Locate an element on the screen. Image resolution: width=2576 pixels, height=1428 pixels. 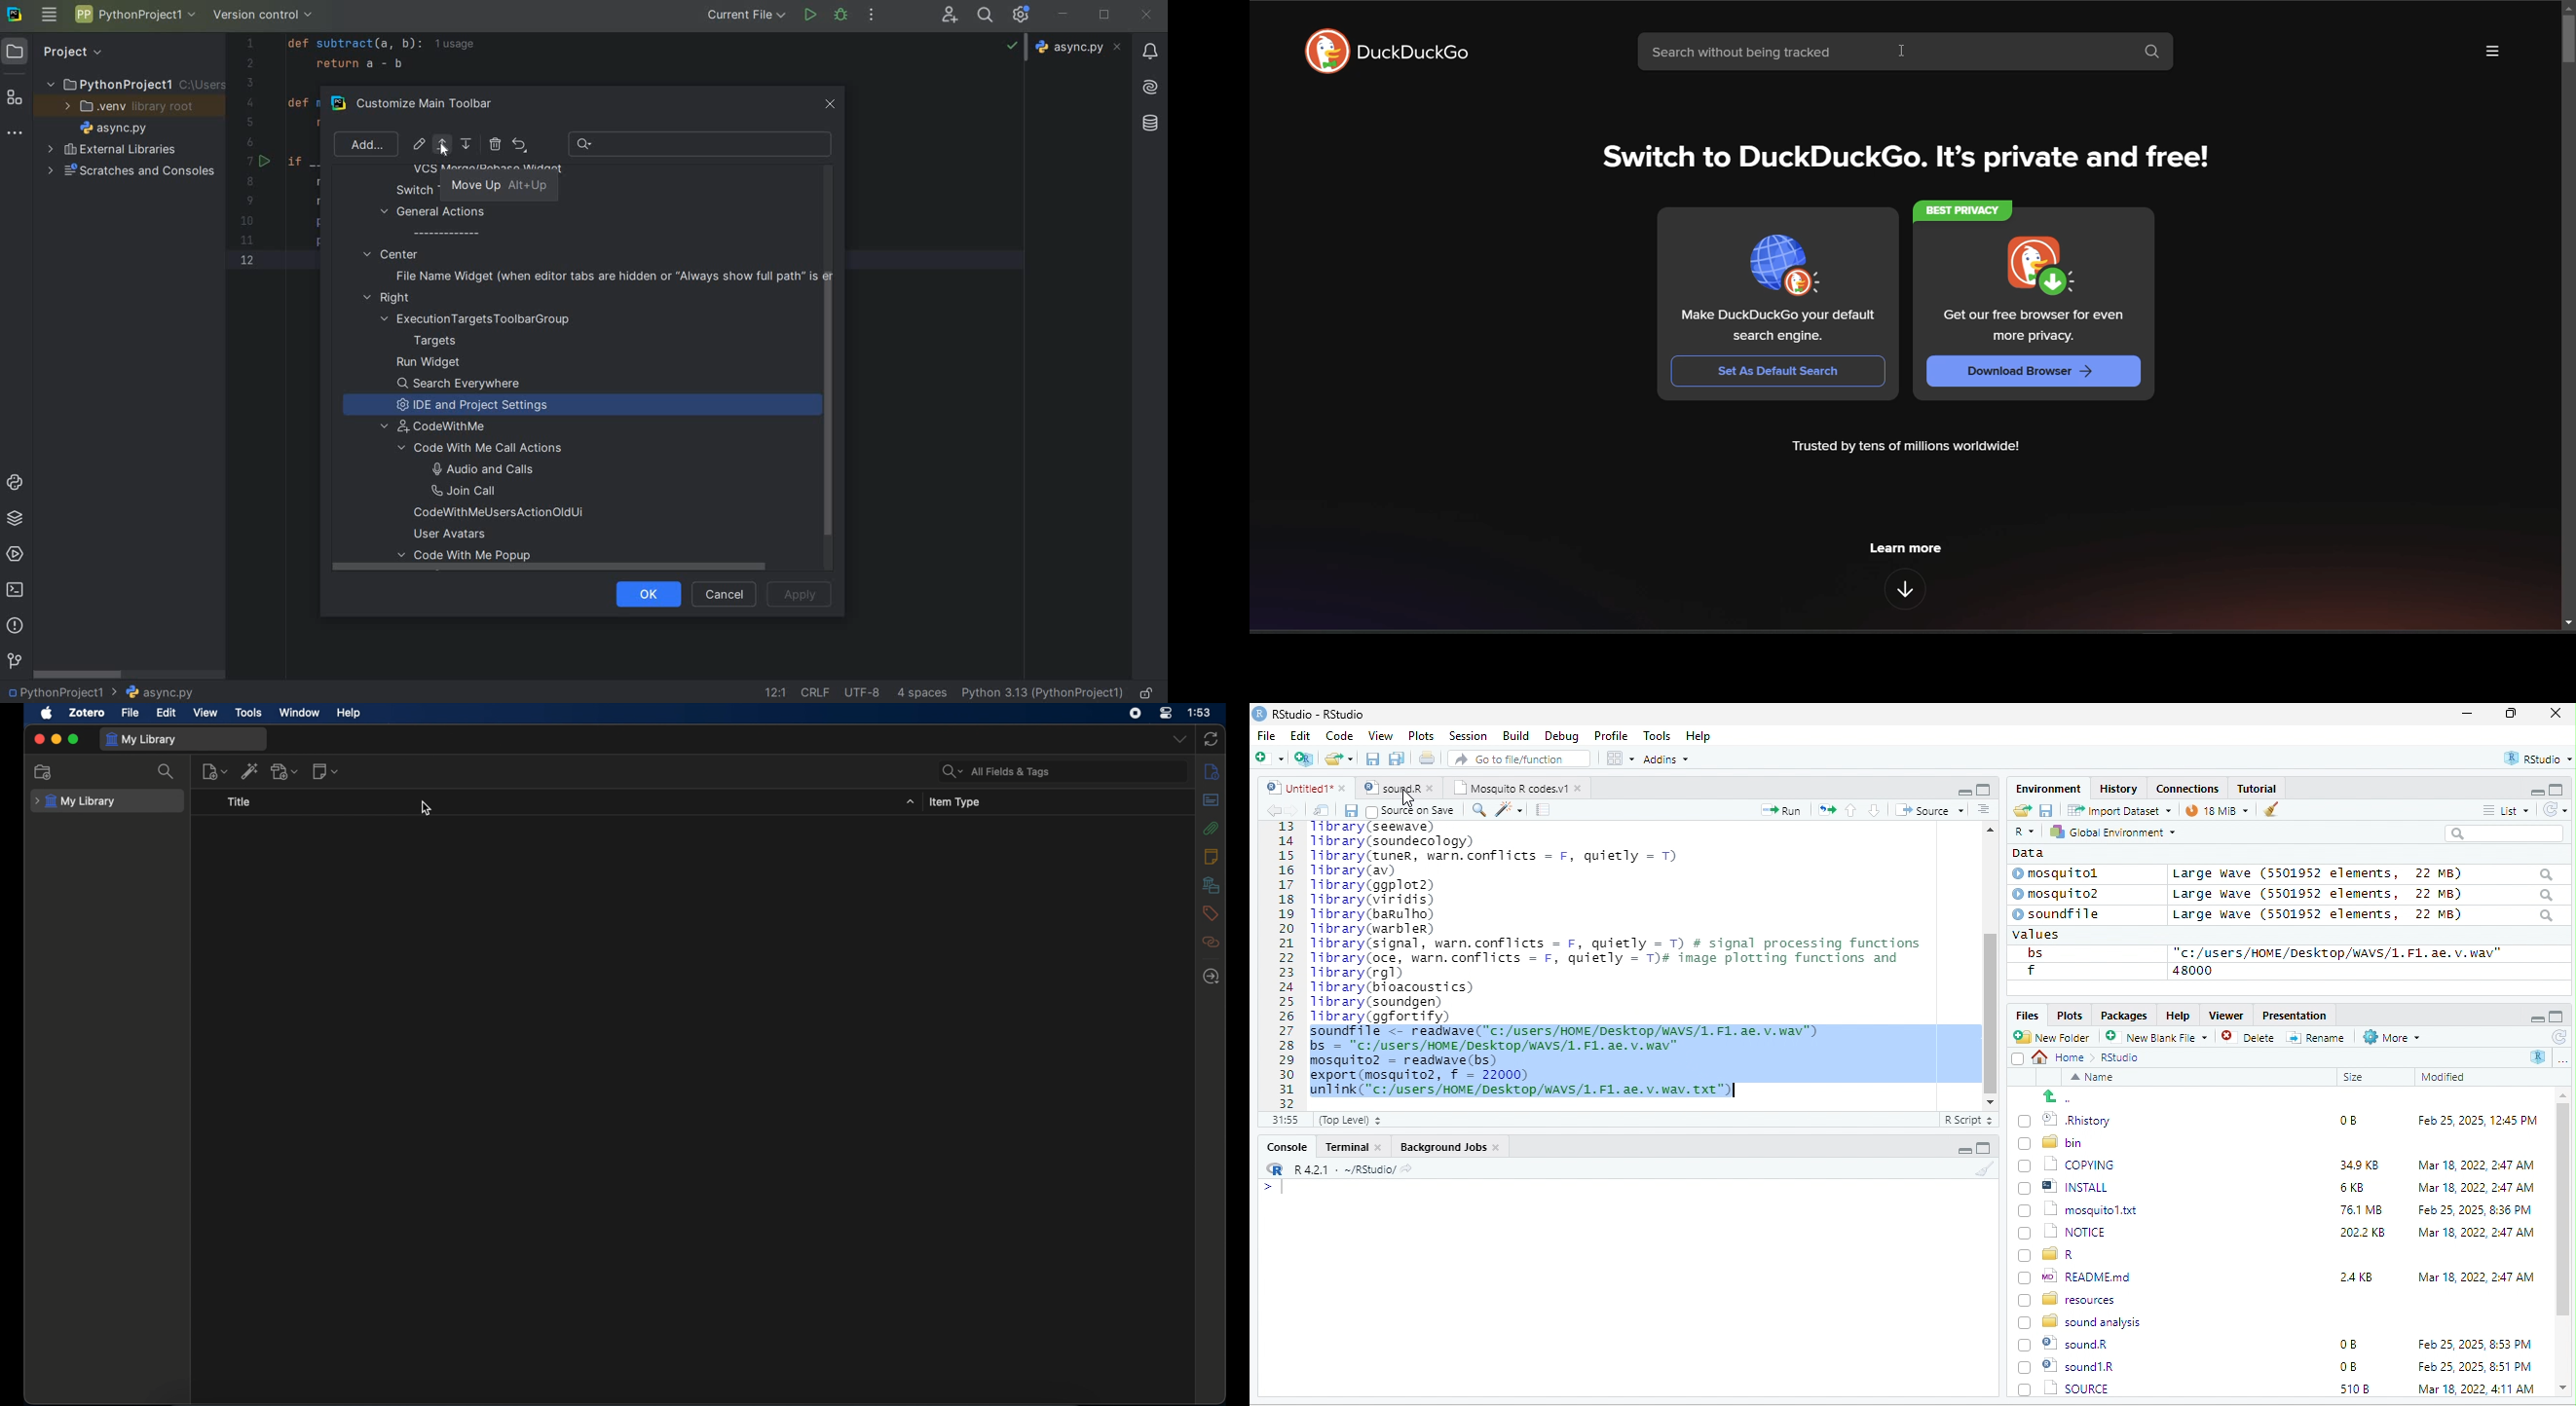
RR R421 - ~/RStudio/ is located at coordinates (1334, 1171).